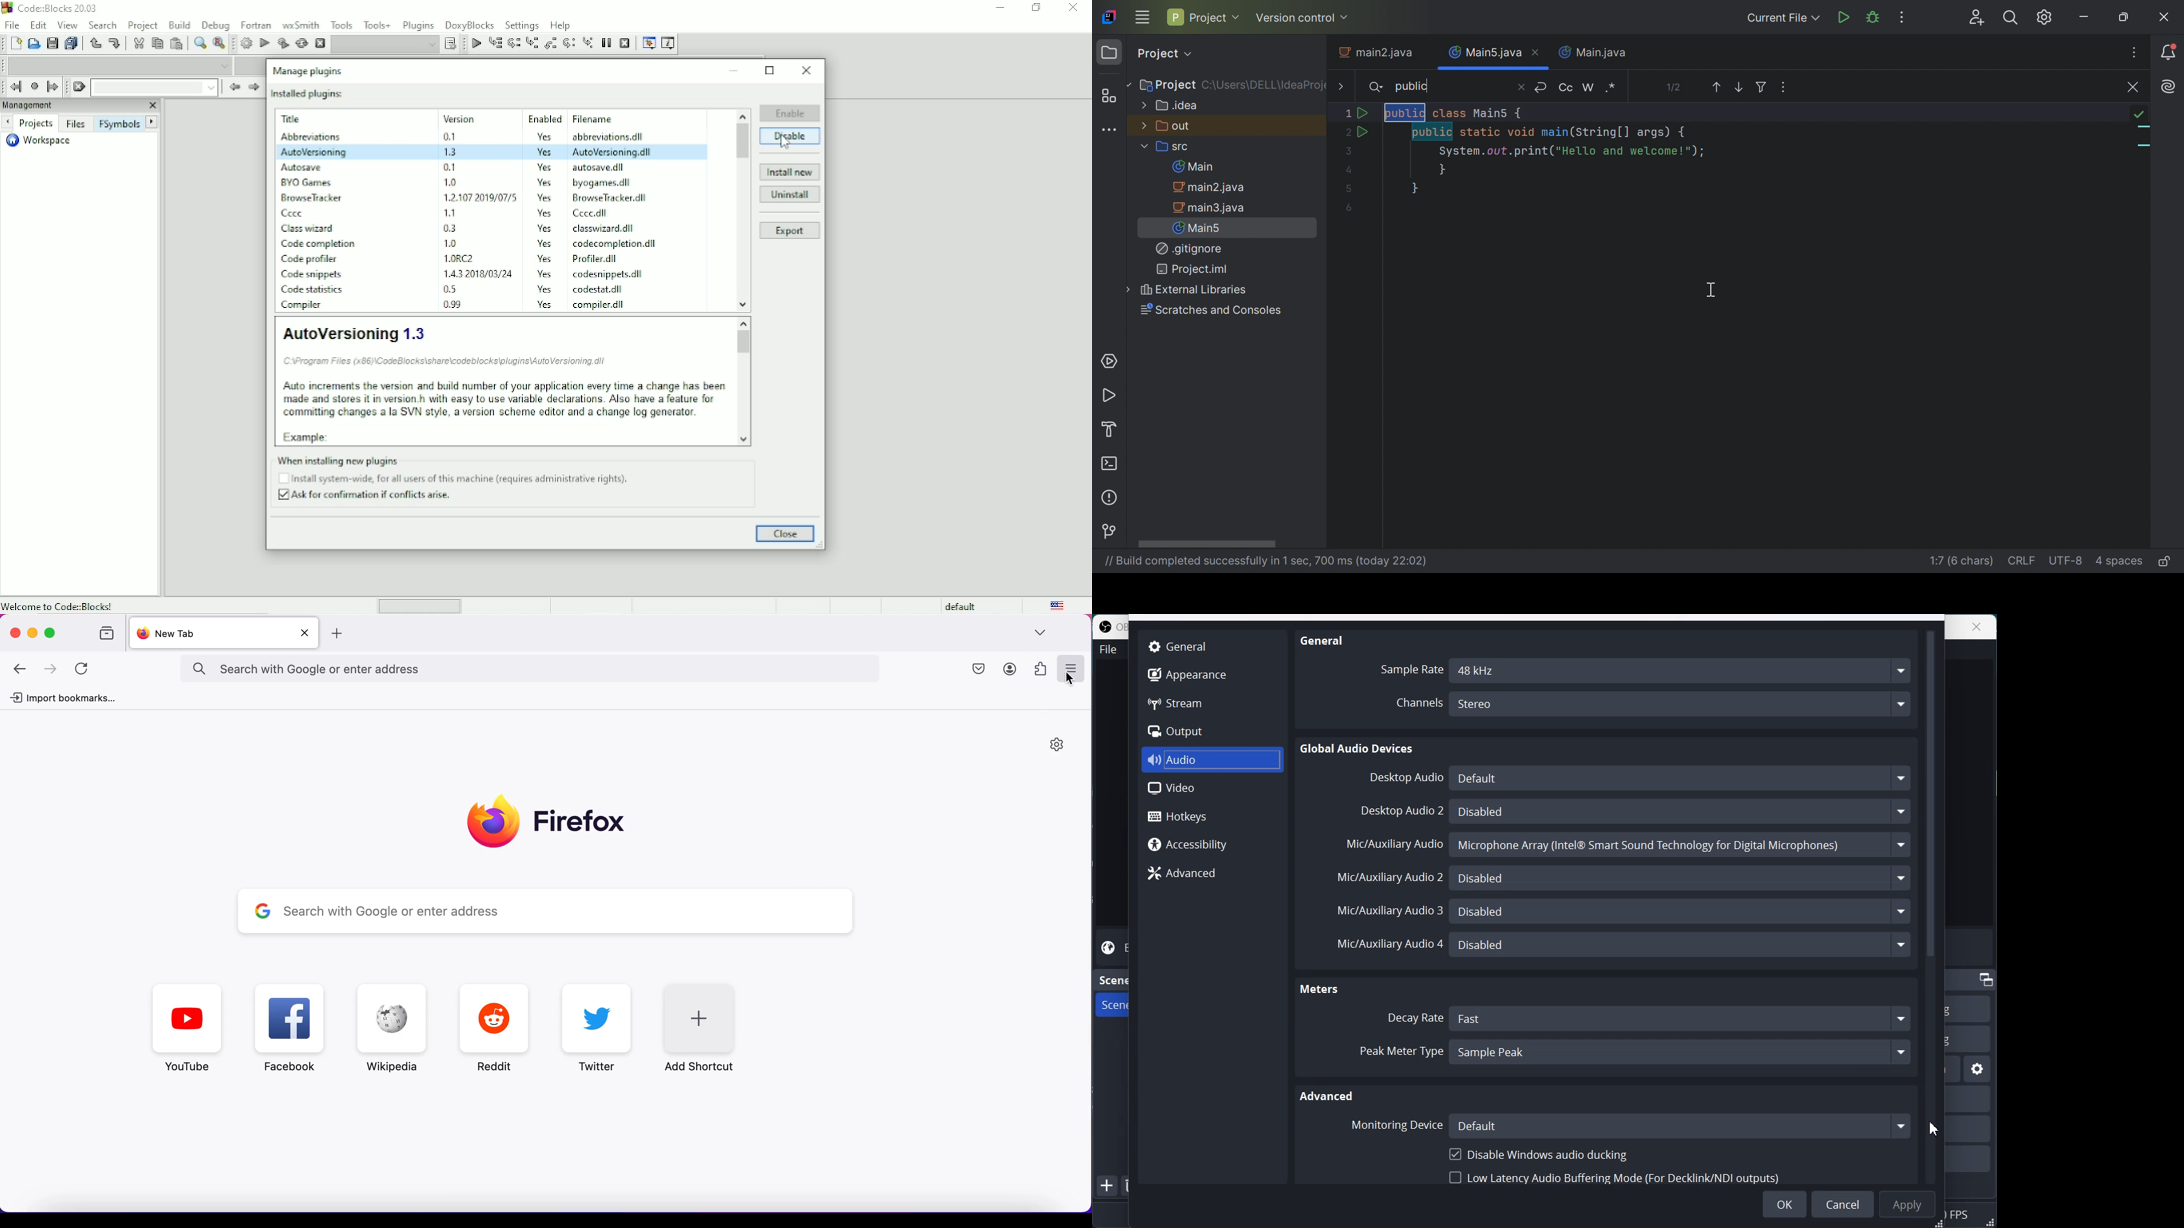  I want to click on Next, so click(7, 122).